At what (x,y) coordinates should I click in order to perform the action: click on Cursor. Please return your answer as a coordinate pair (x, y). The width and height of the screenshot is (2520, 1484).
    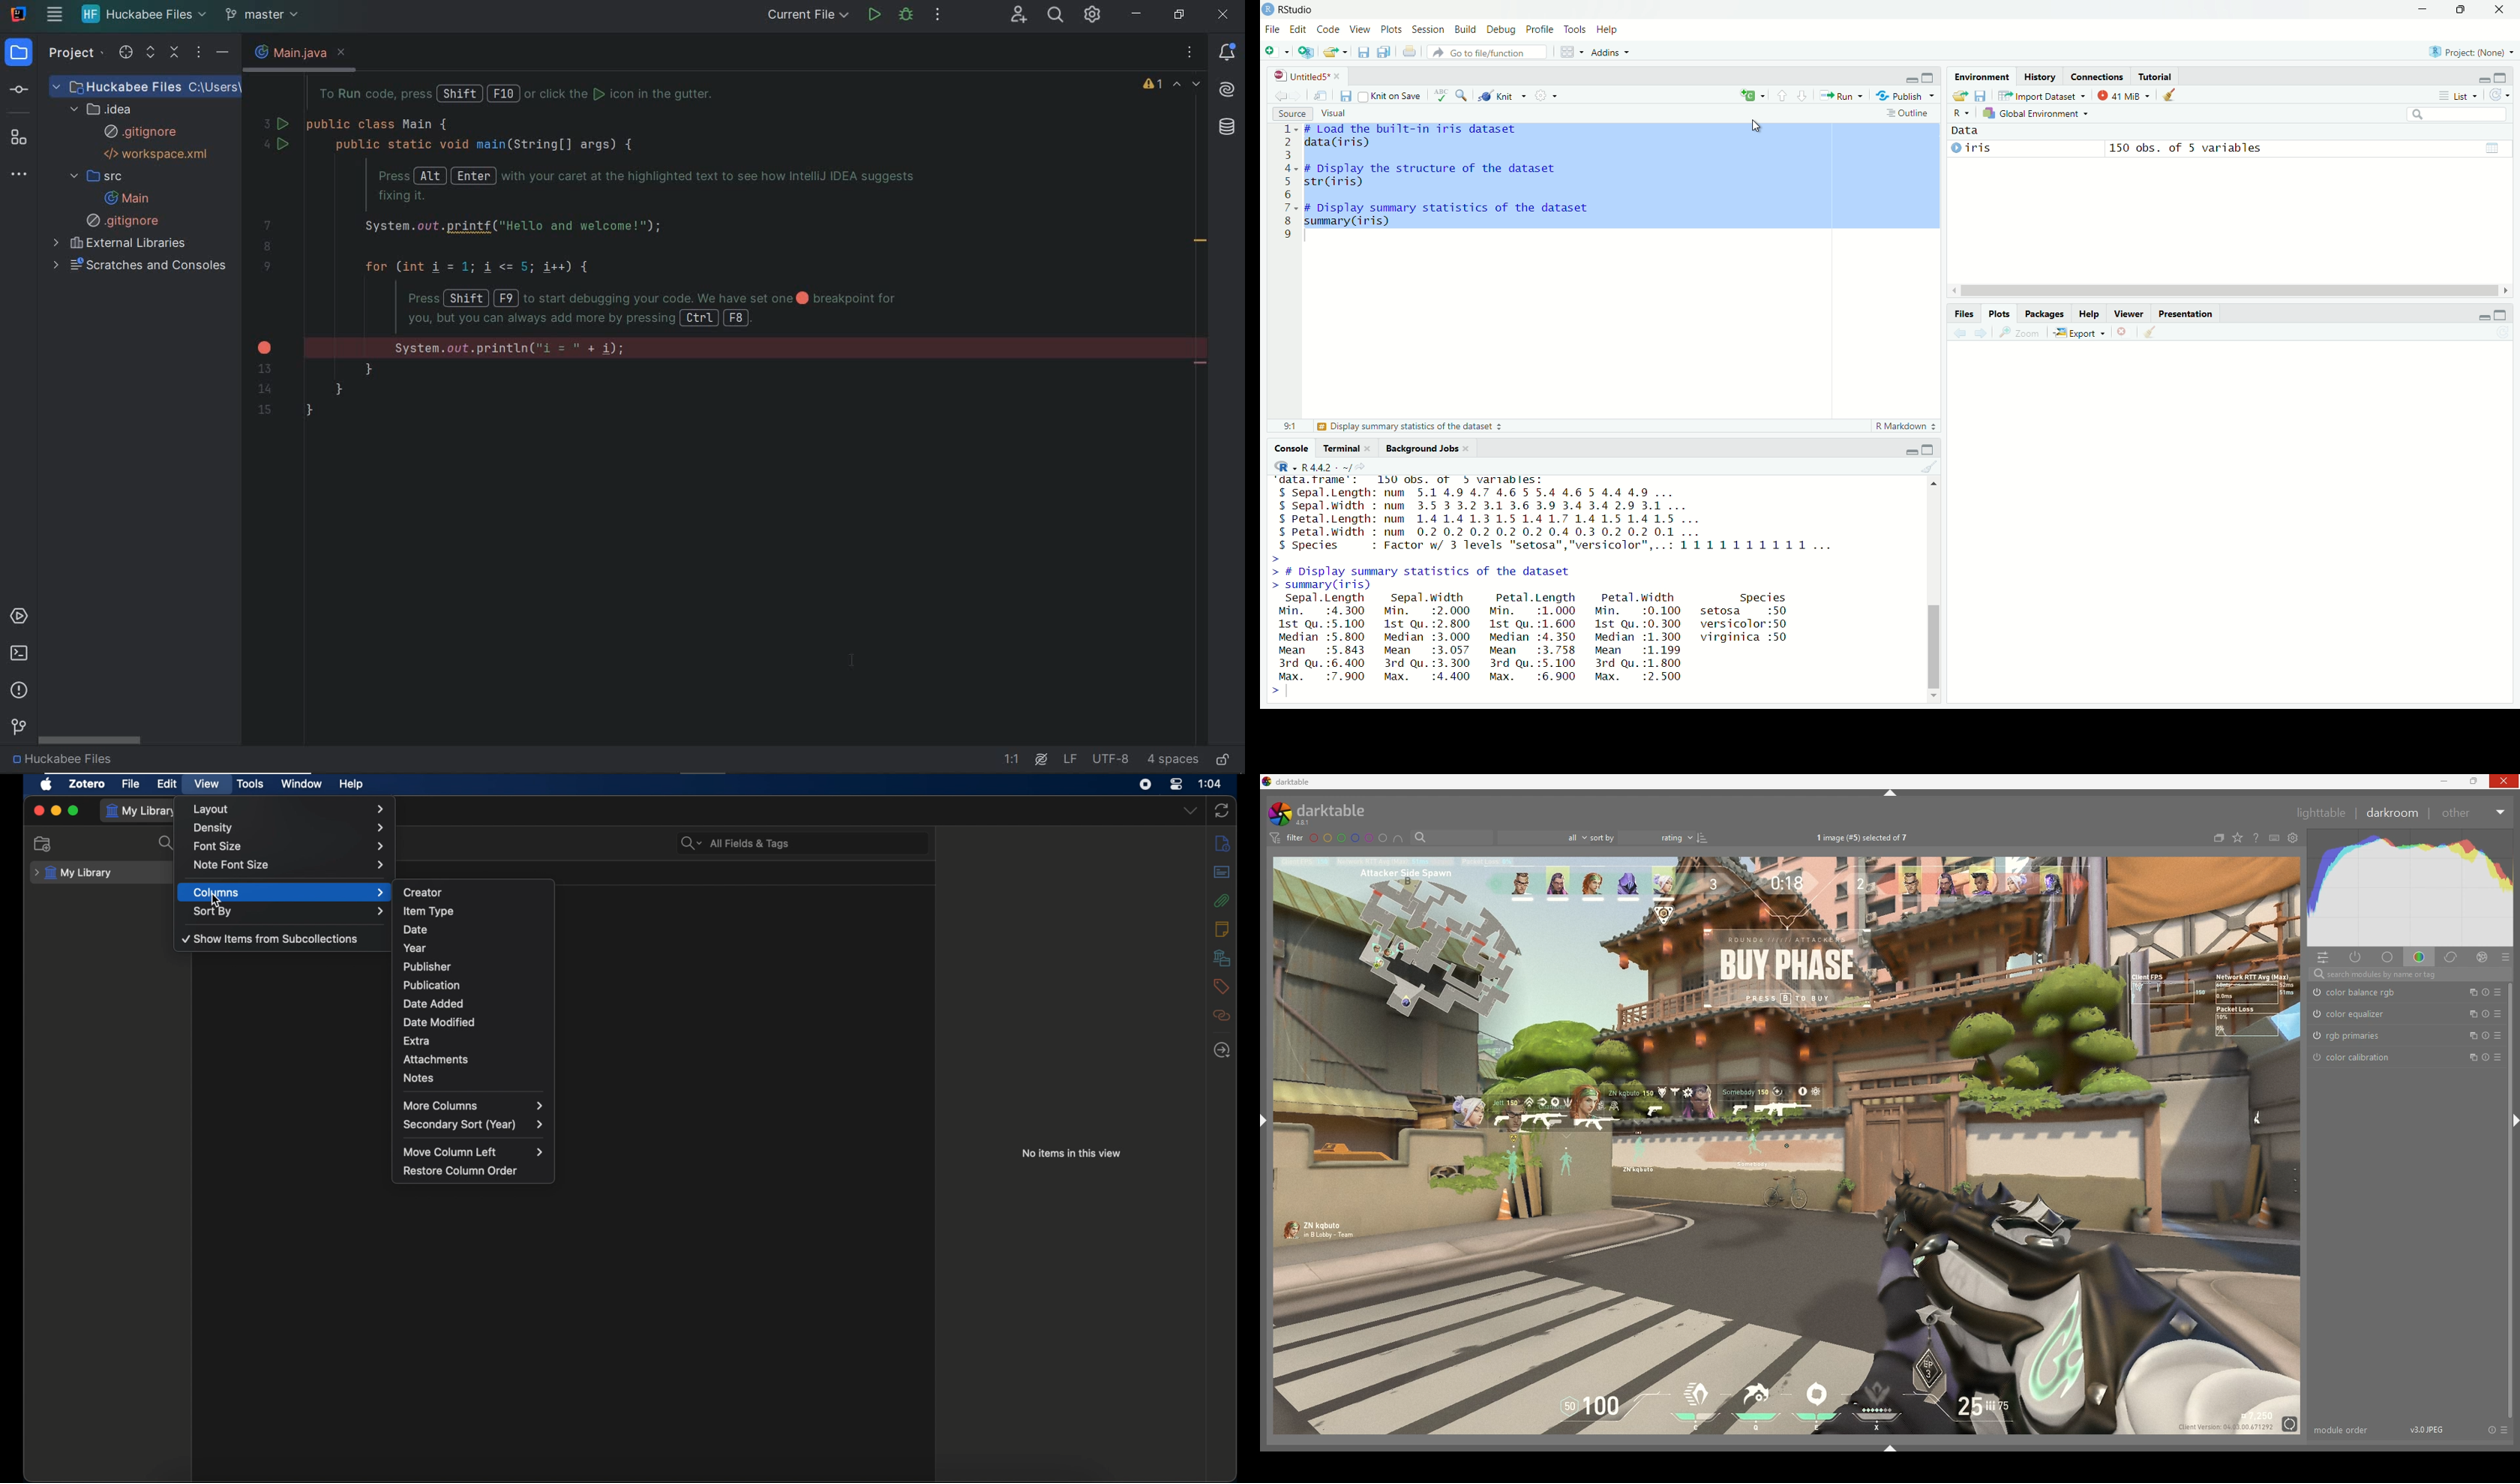
    Looking at the image, I should click on (1757, 127).